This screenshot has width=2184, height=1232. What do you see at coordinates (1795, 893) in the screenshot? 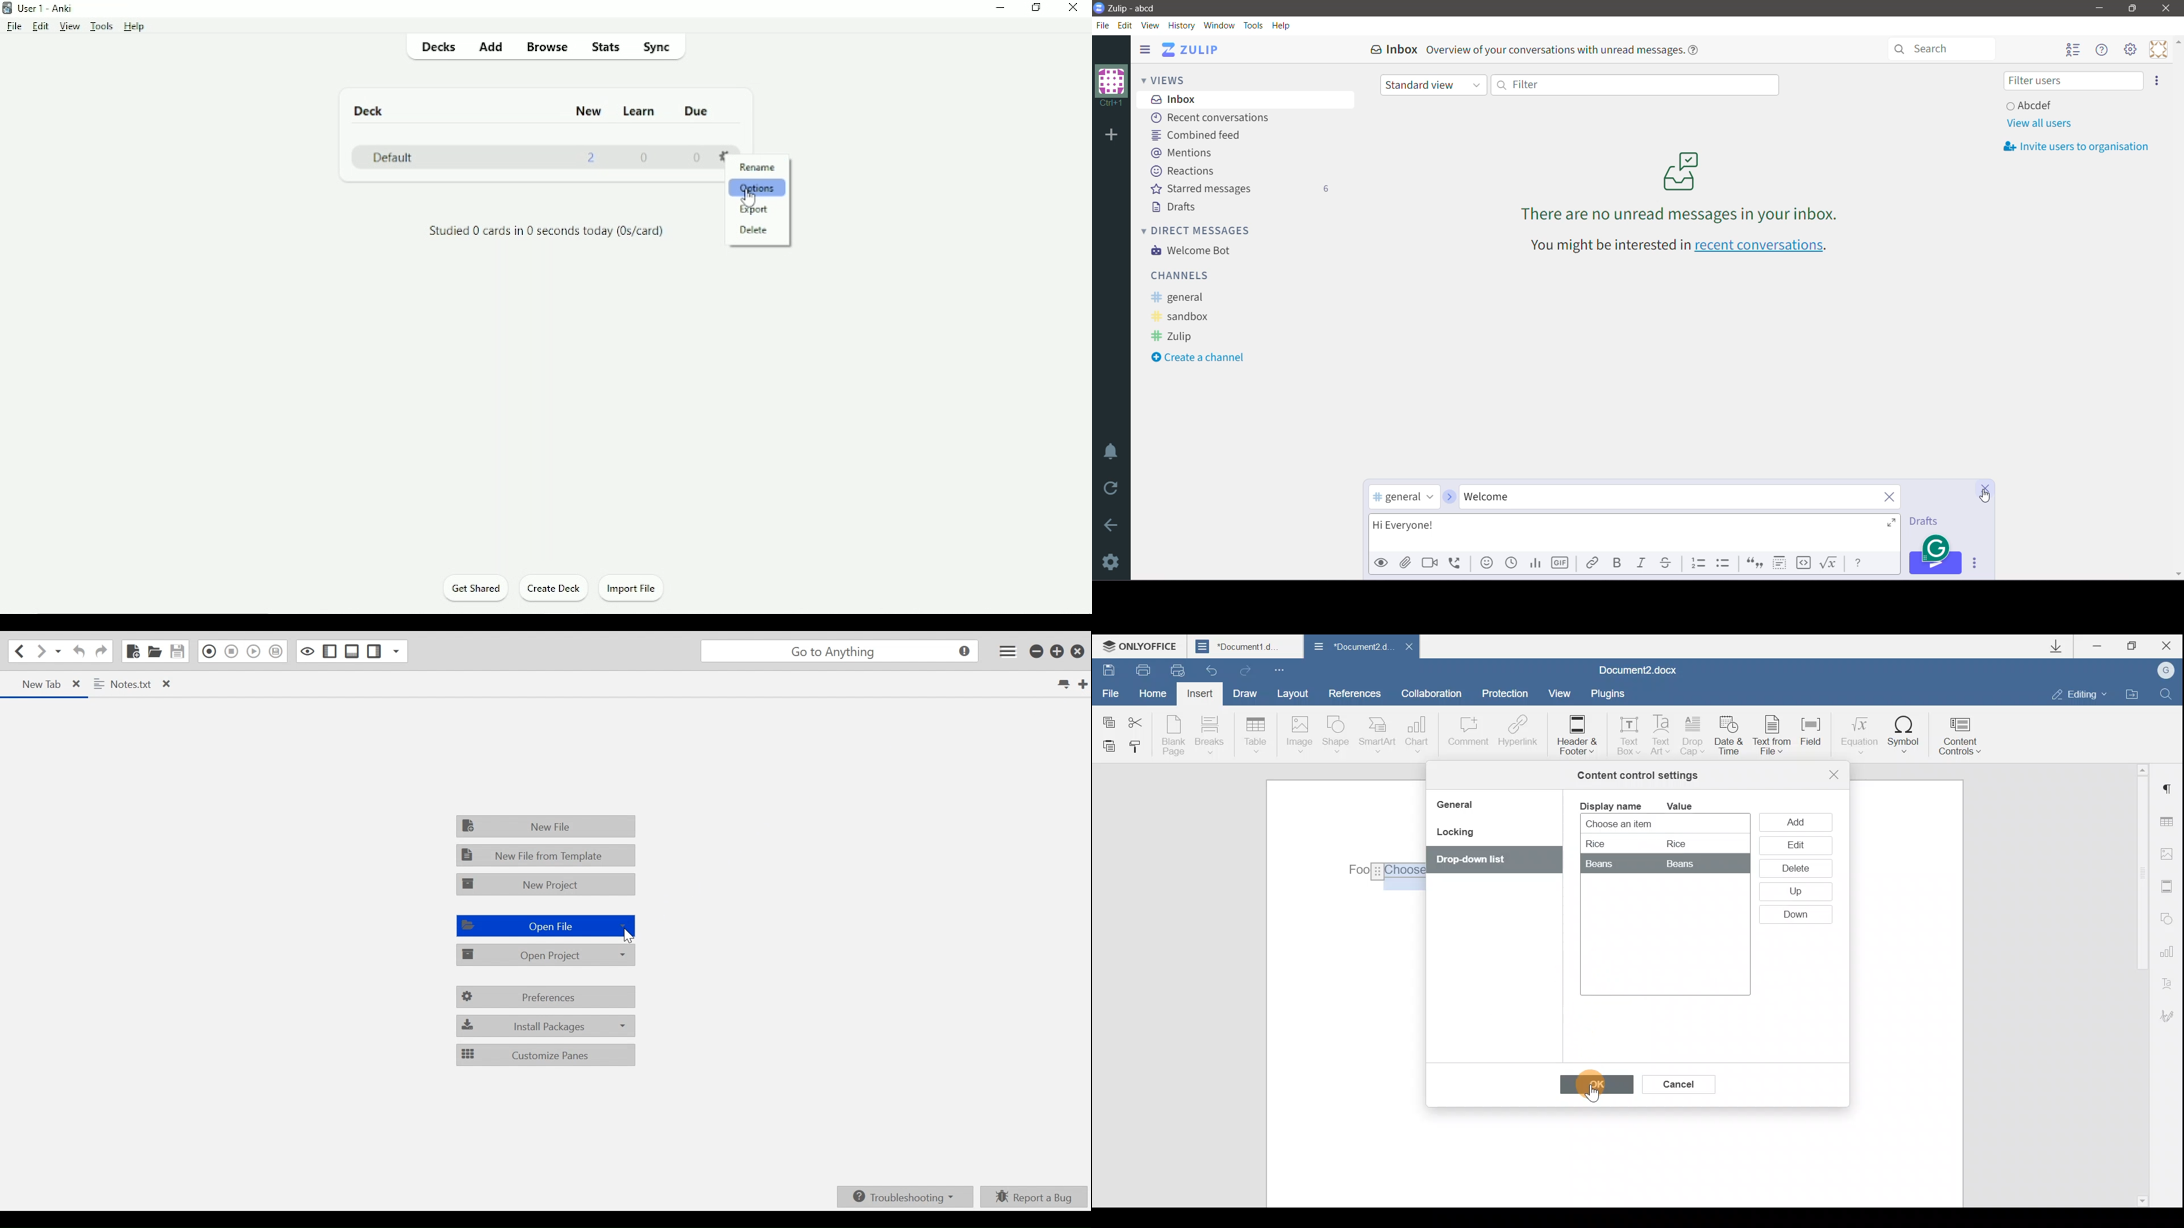
I see `Up` at bounding box center [1795, 893].